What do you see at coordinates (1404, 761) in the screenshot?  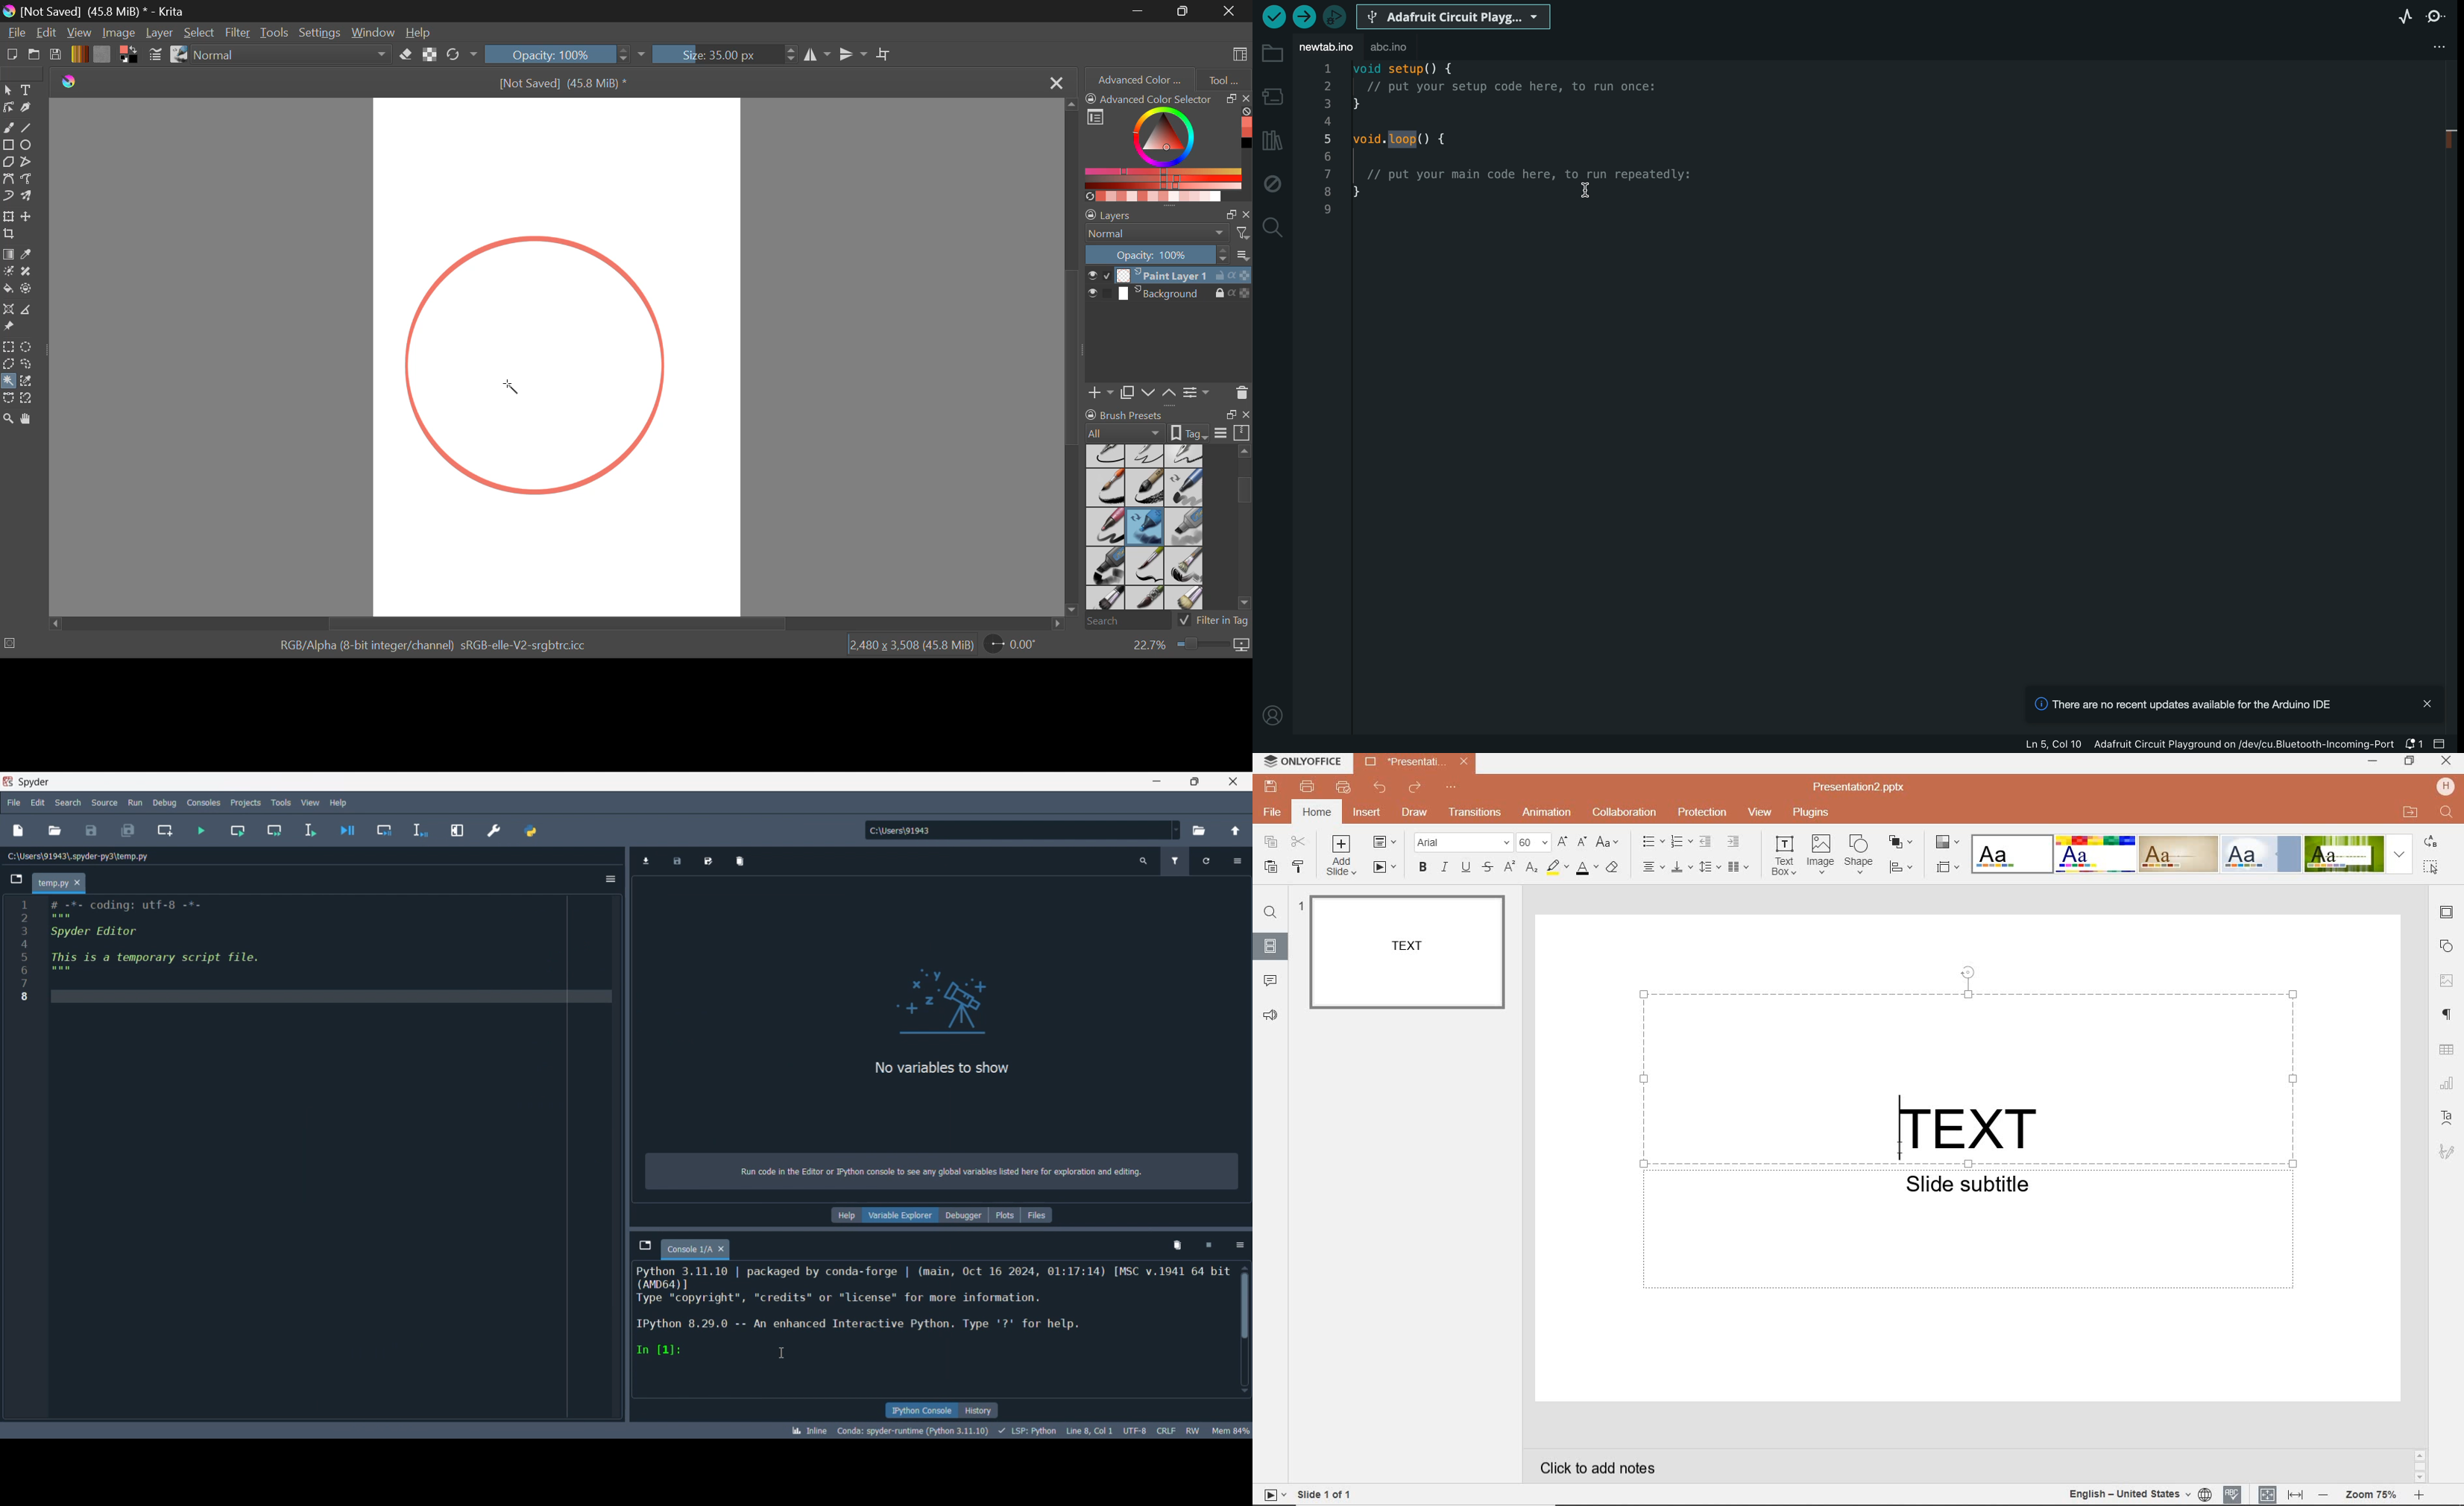 I see `FILE NAME` at bounding box center [1404, 761].